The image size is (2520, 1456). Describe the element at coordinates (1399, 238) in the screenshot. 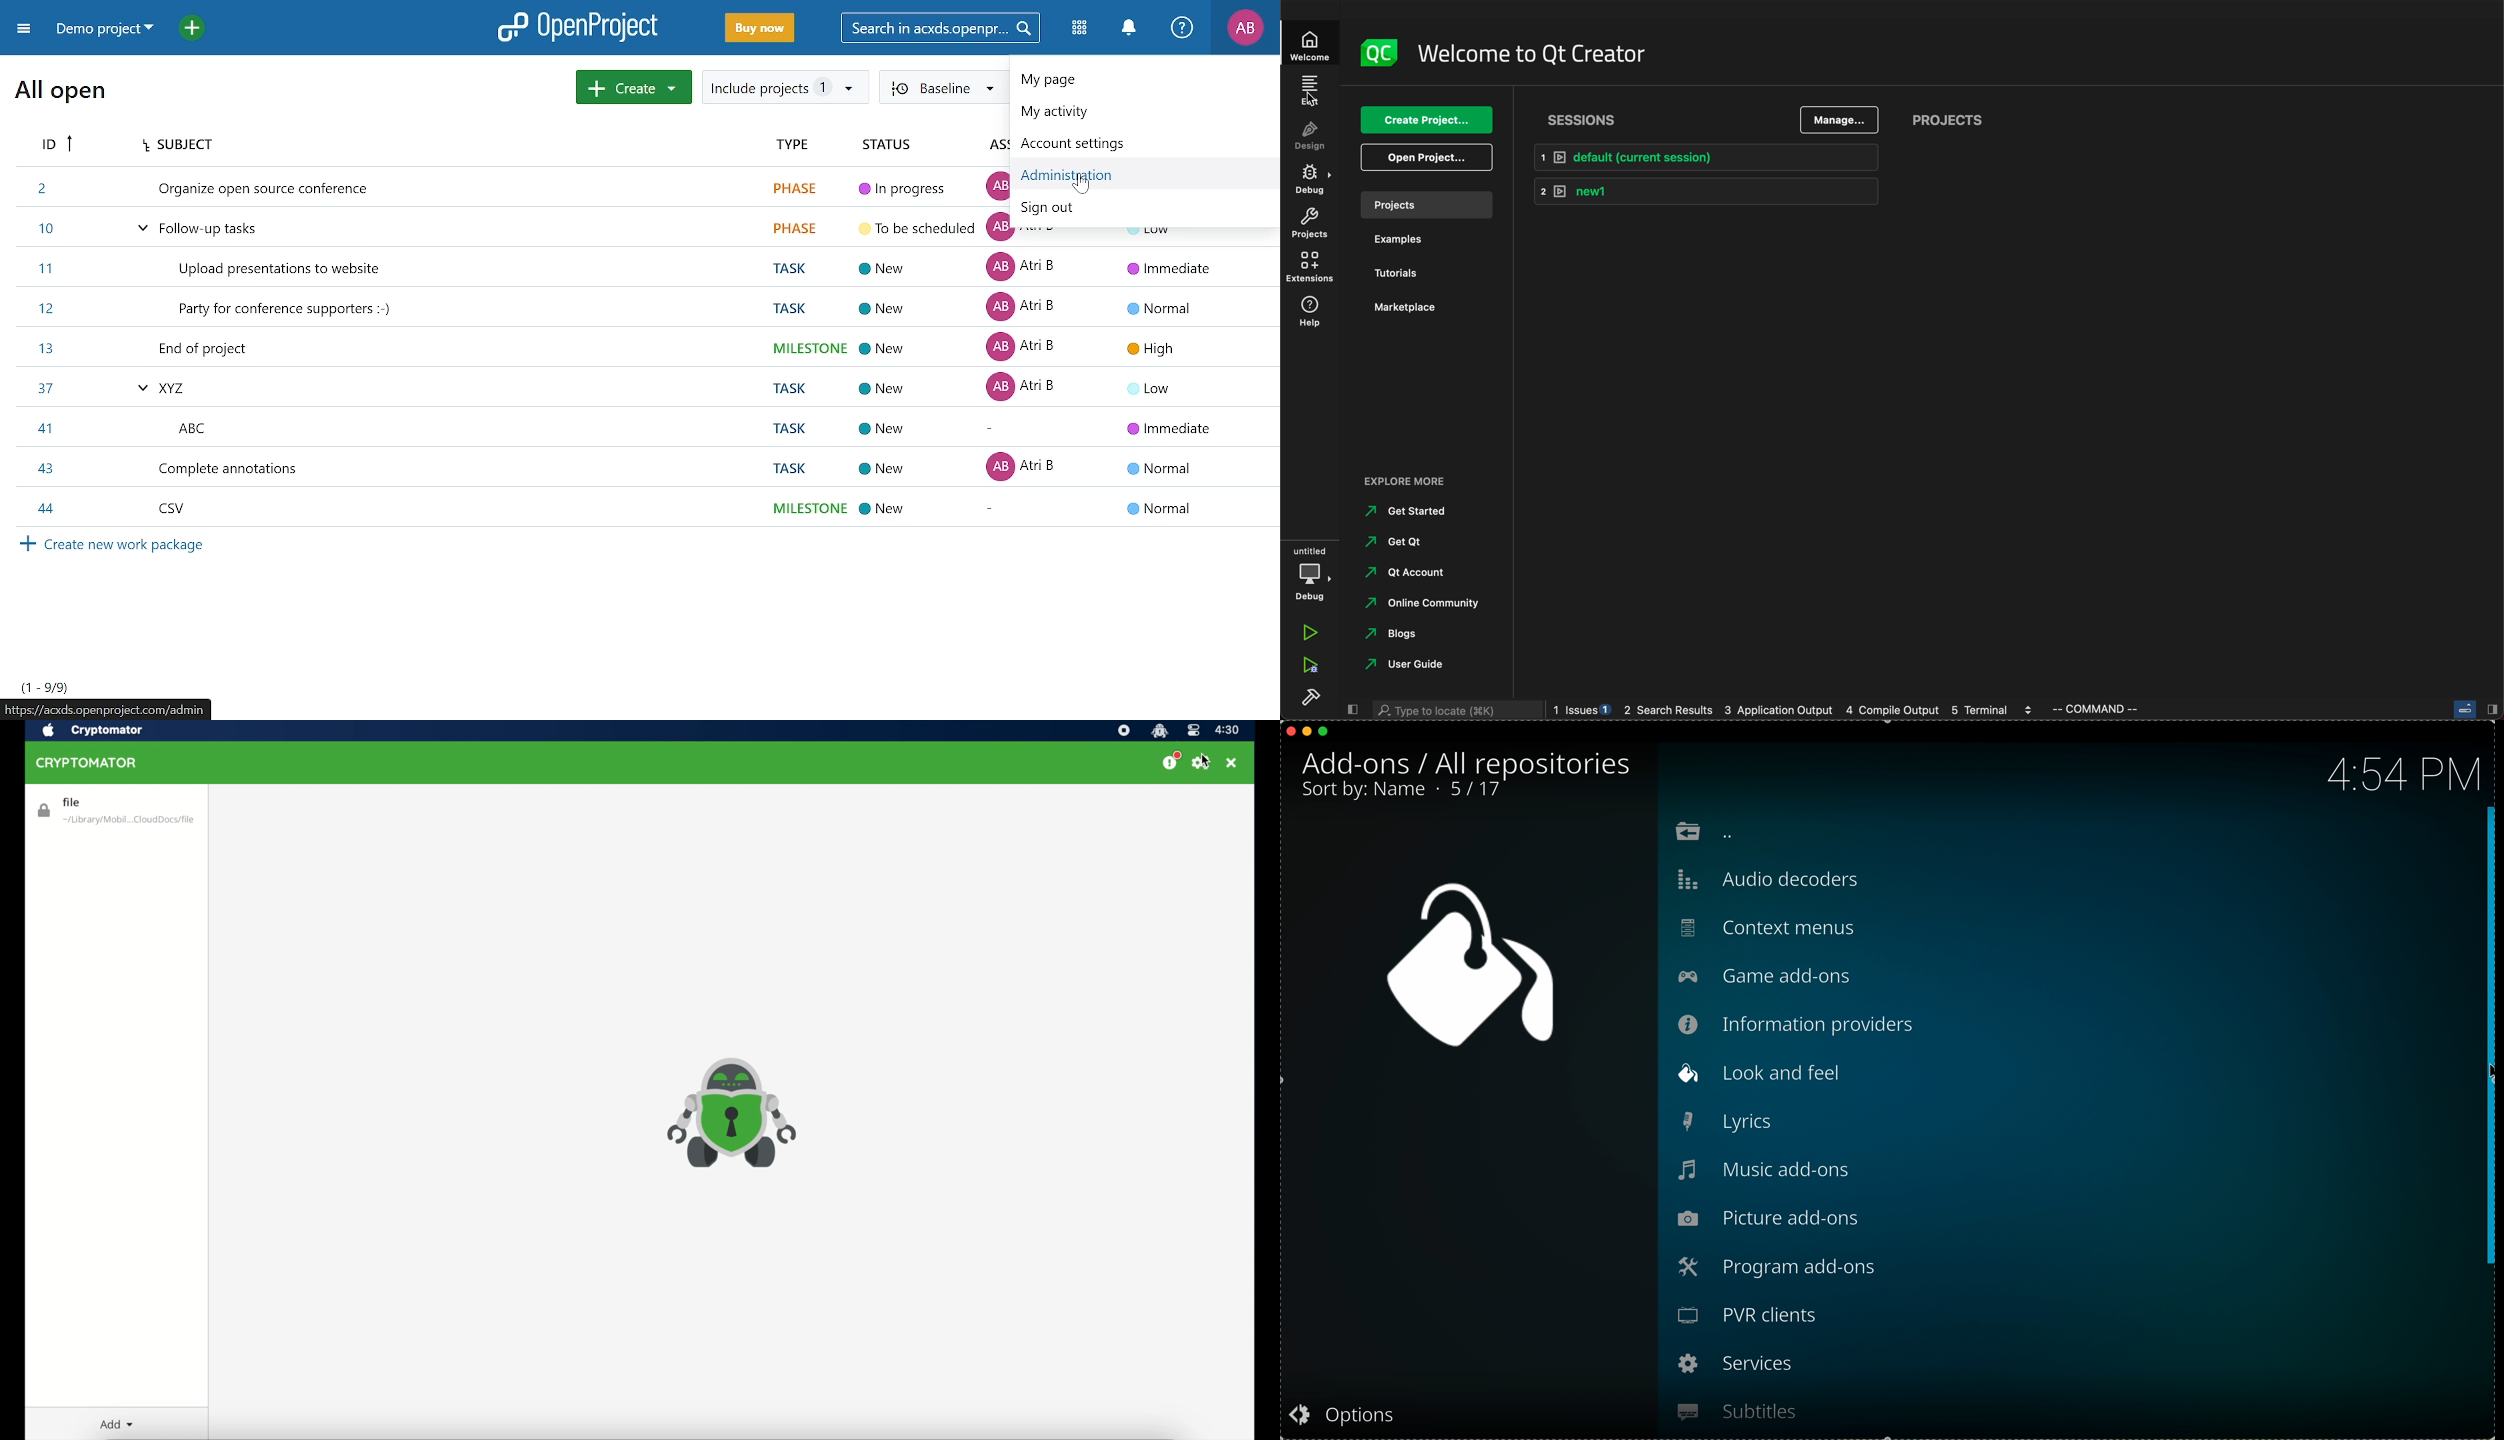

I see `examples` at that location.